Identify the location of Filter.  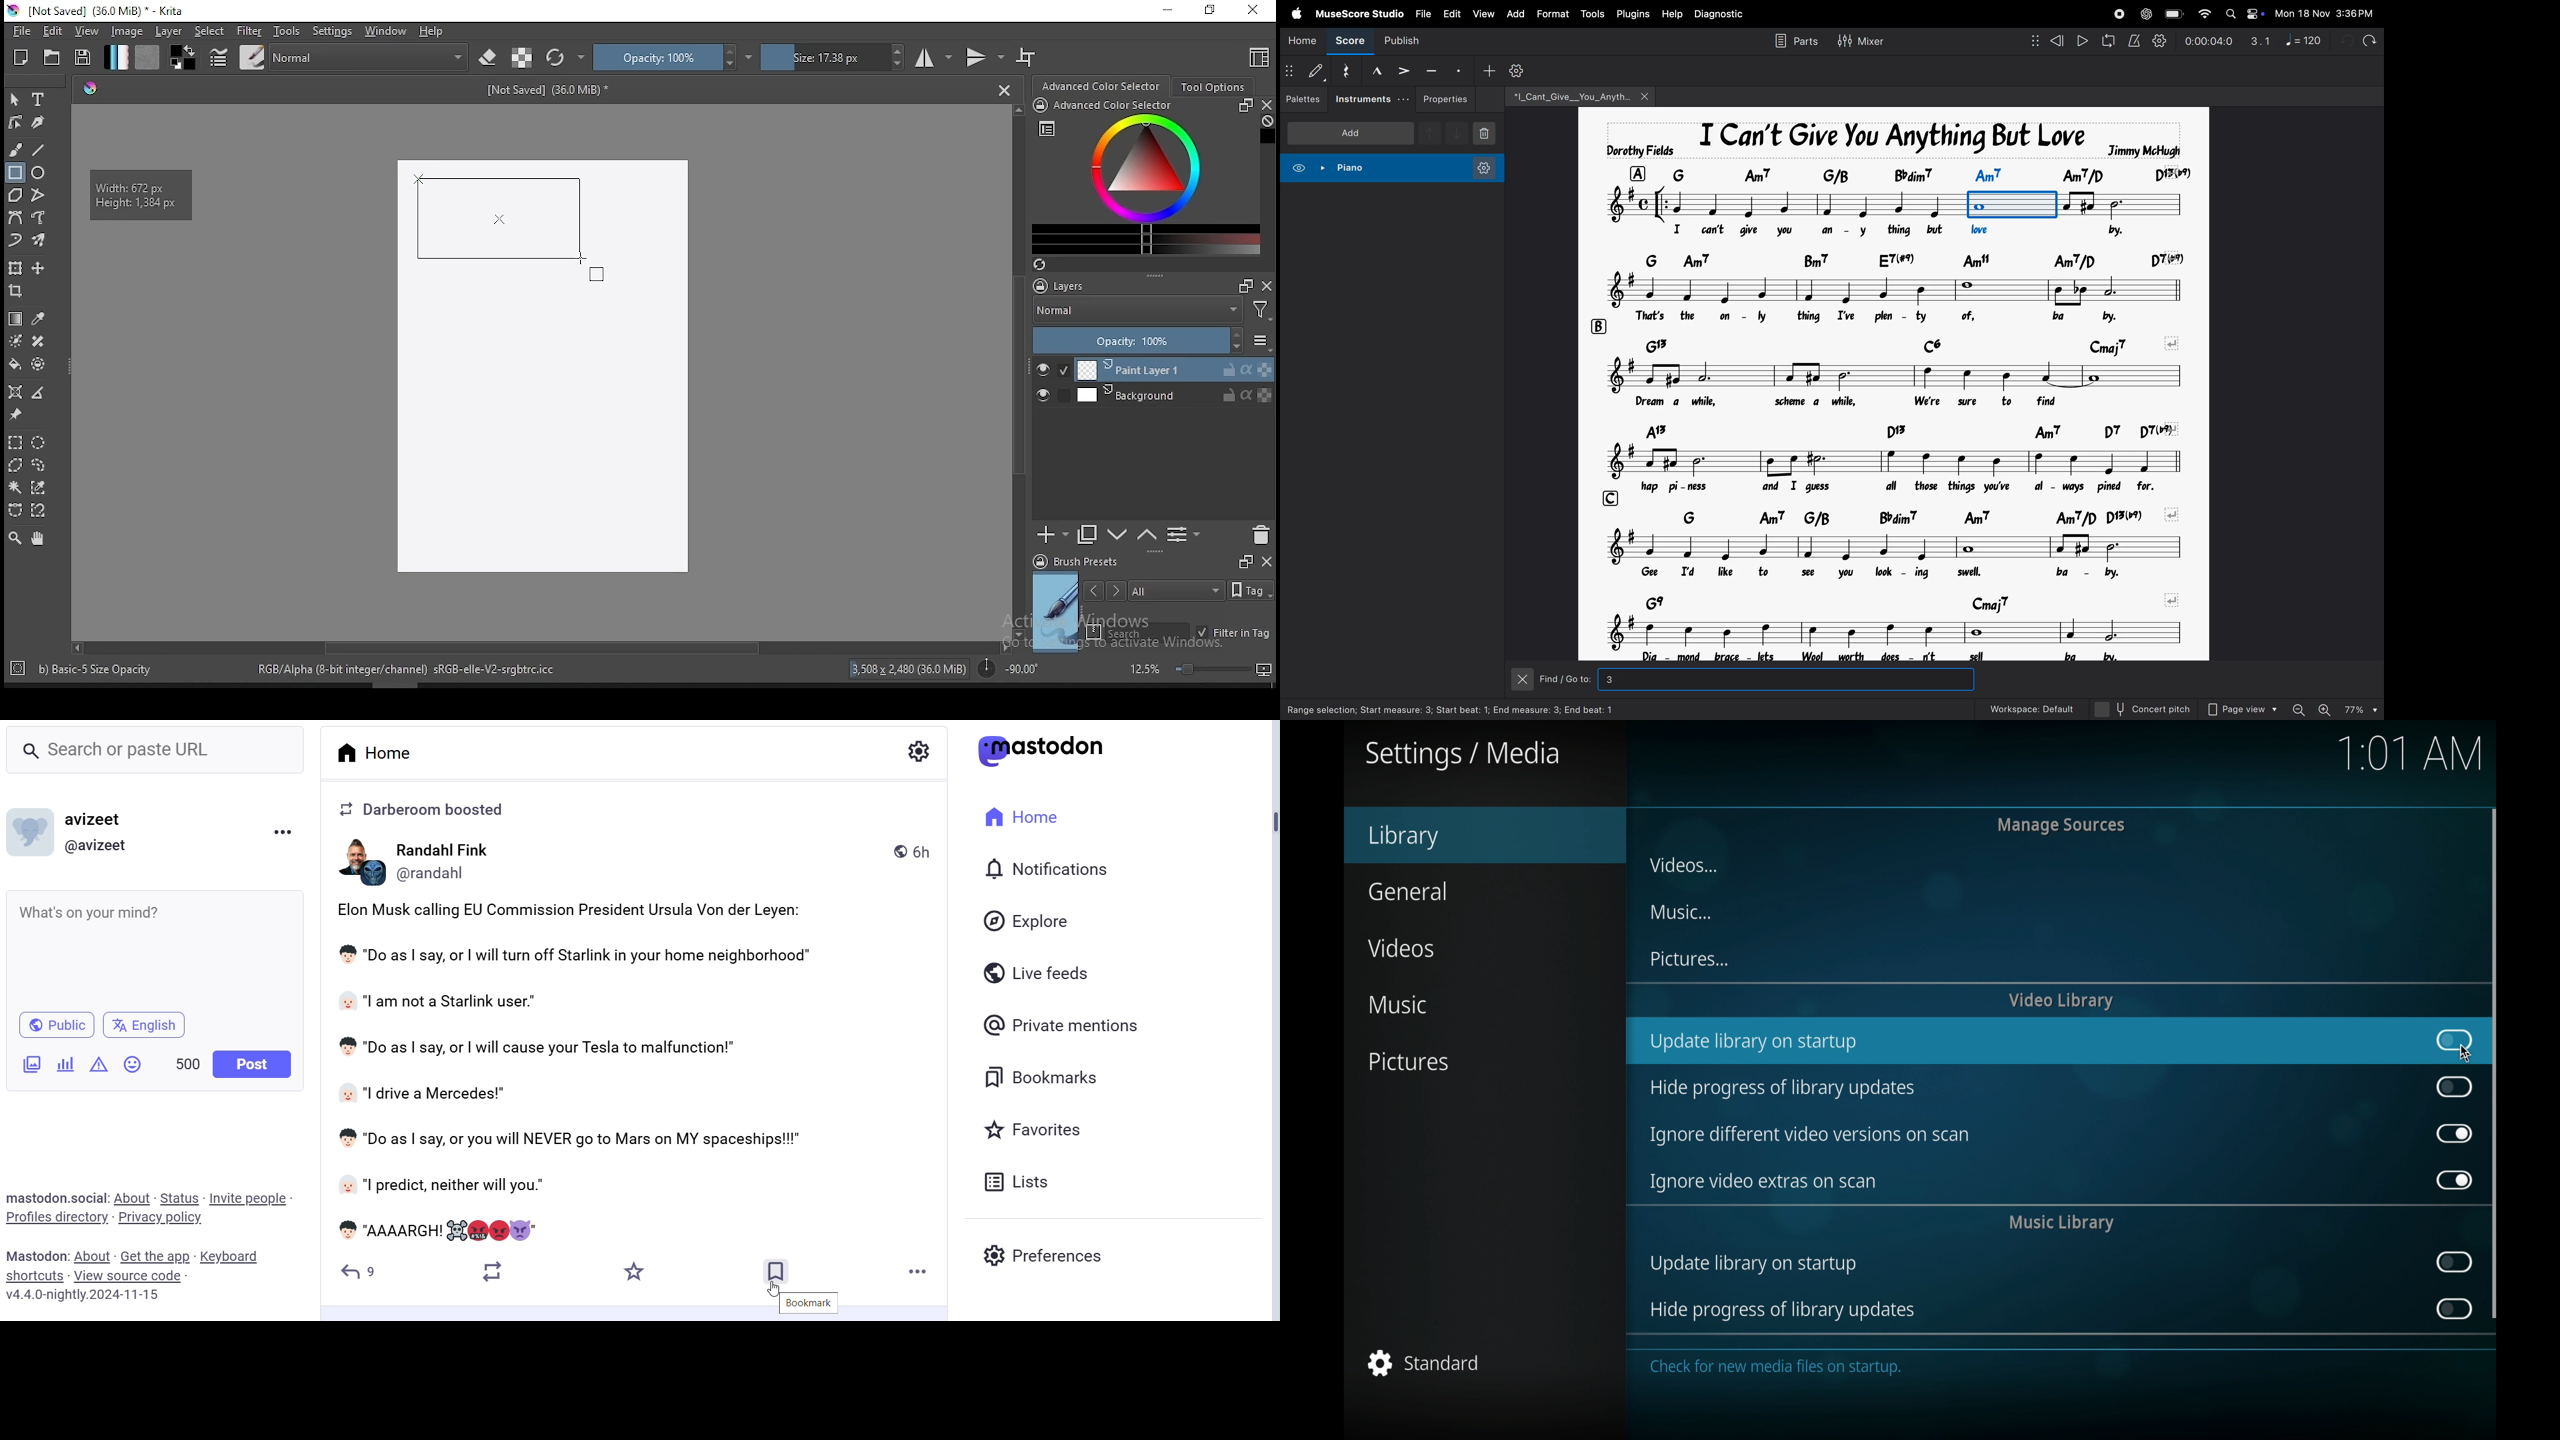
(1261, 313).